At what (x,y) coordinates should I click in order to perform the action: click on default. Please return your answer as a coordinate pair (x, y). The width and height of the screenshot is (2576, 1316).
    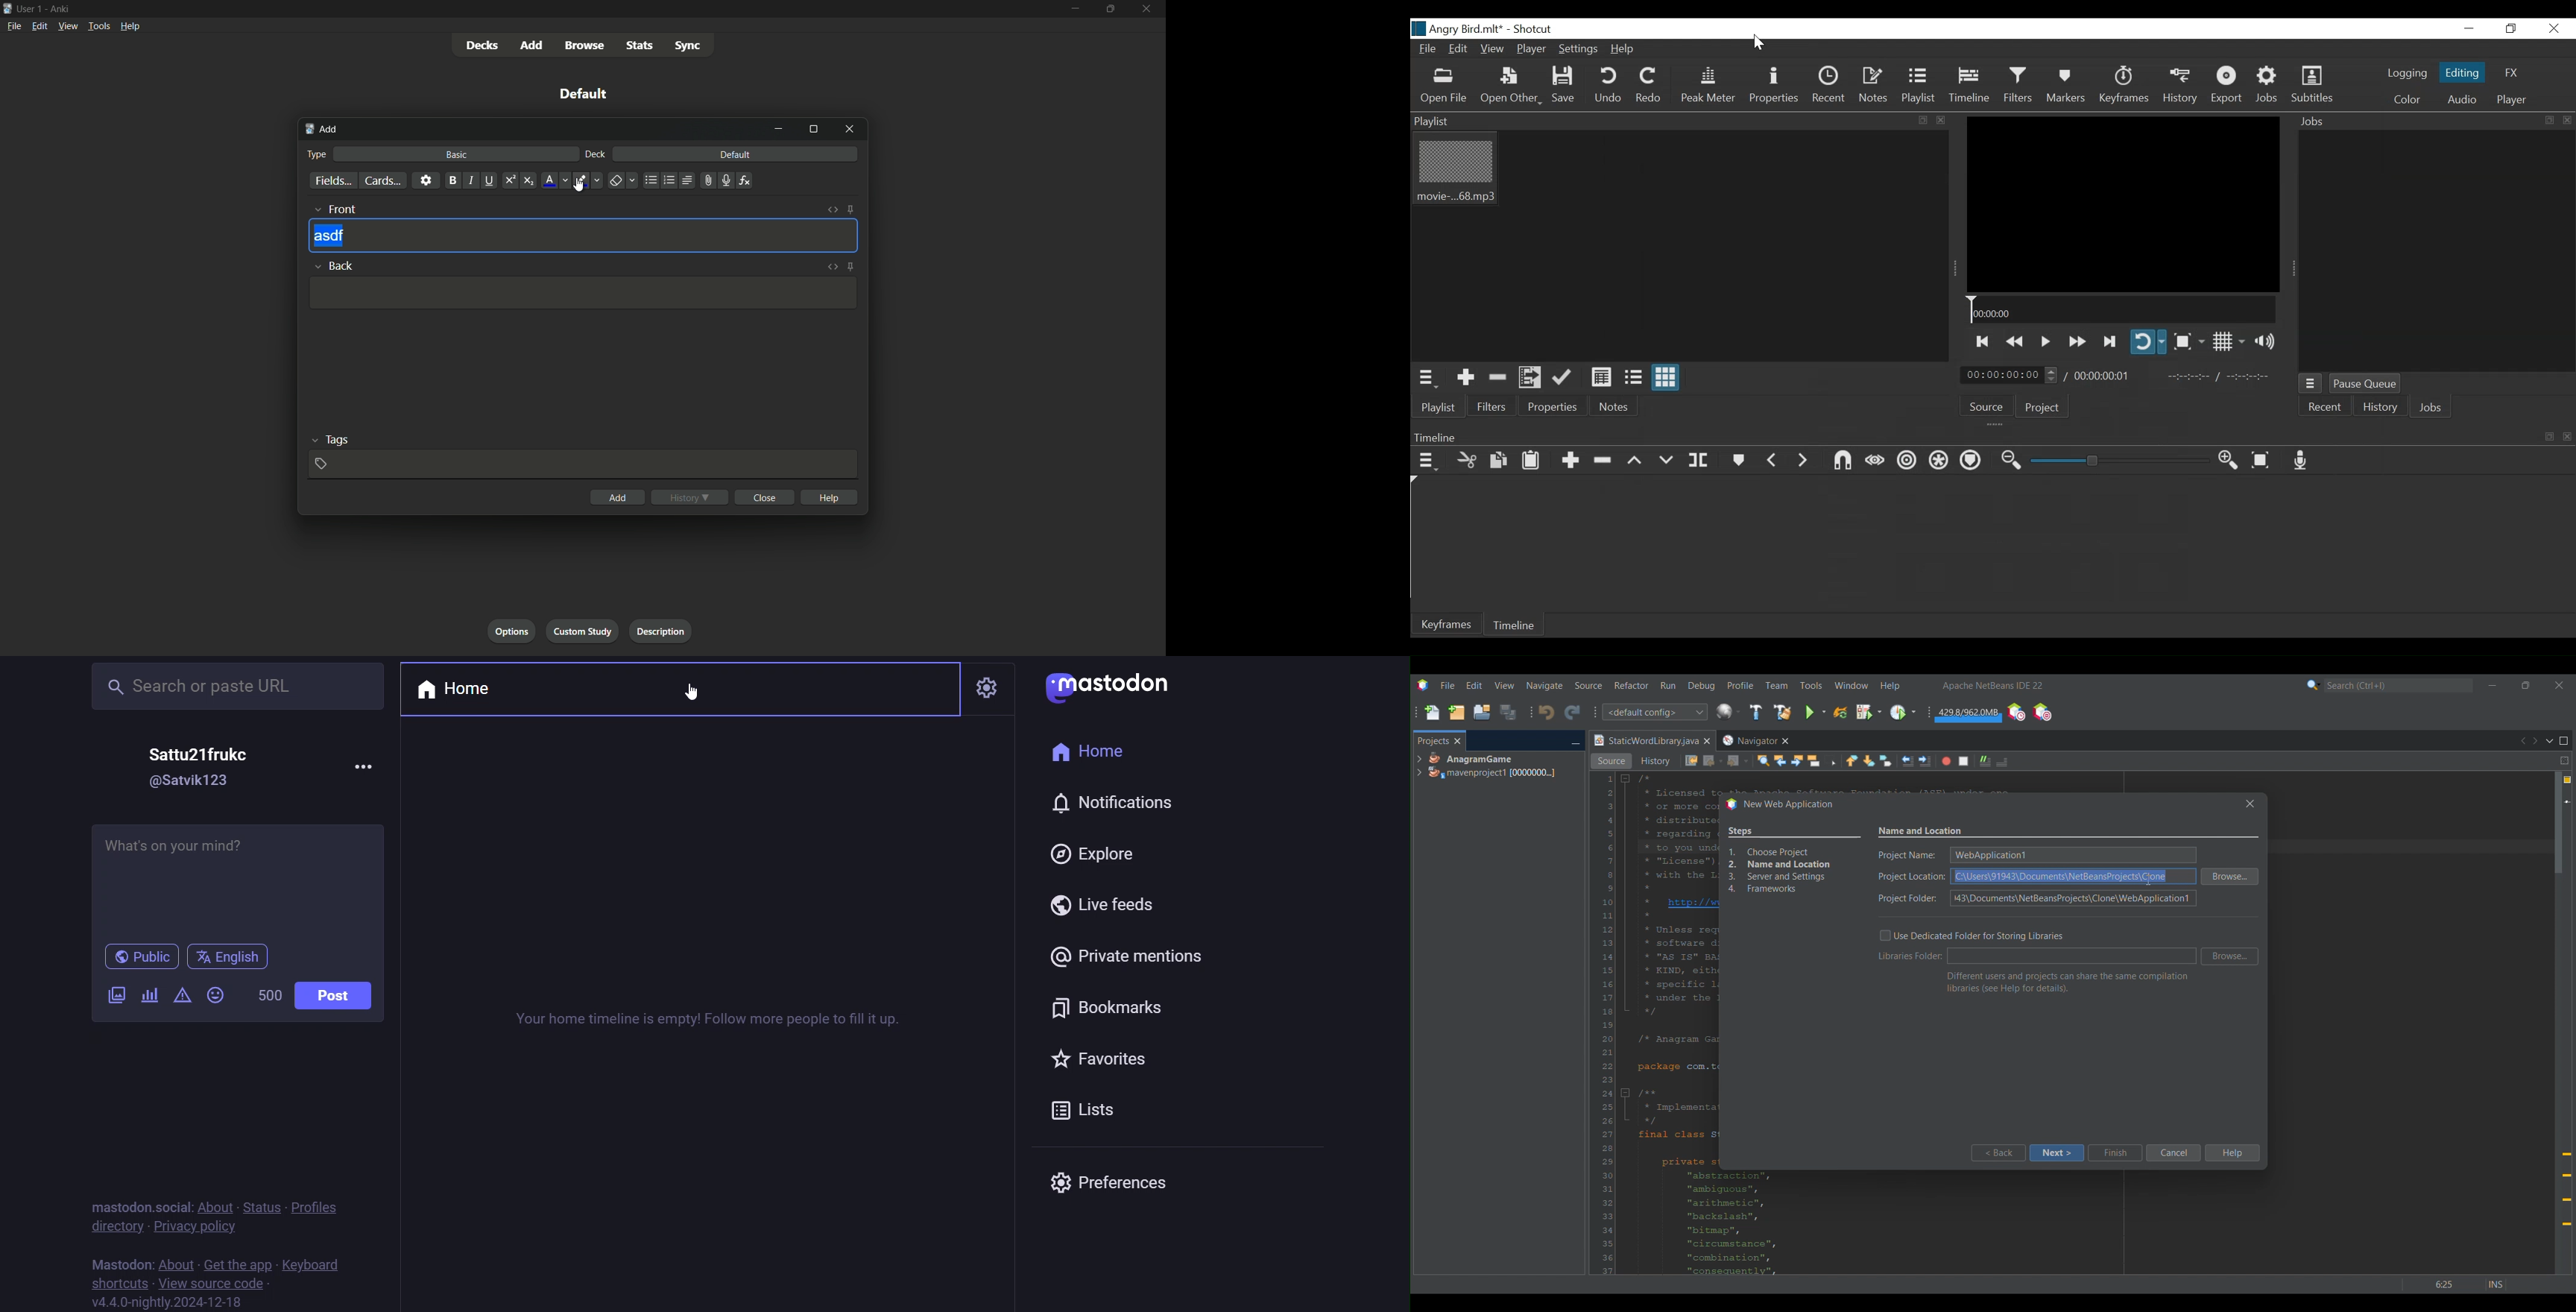
    Looking at the image, I should click on (581, 93).